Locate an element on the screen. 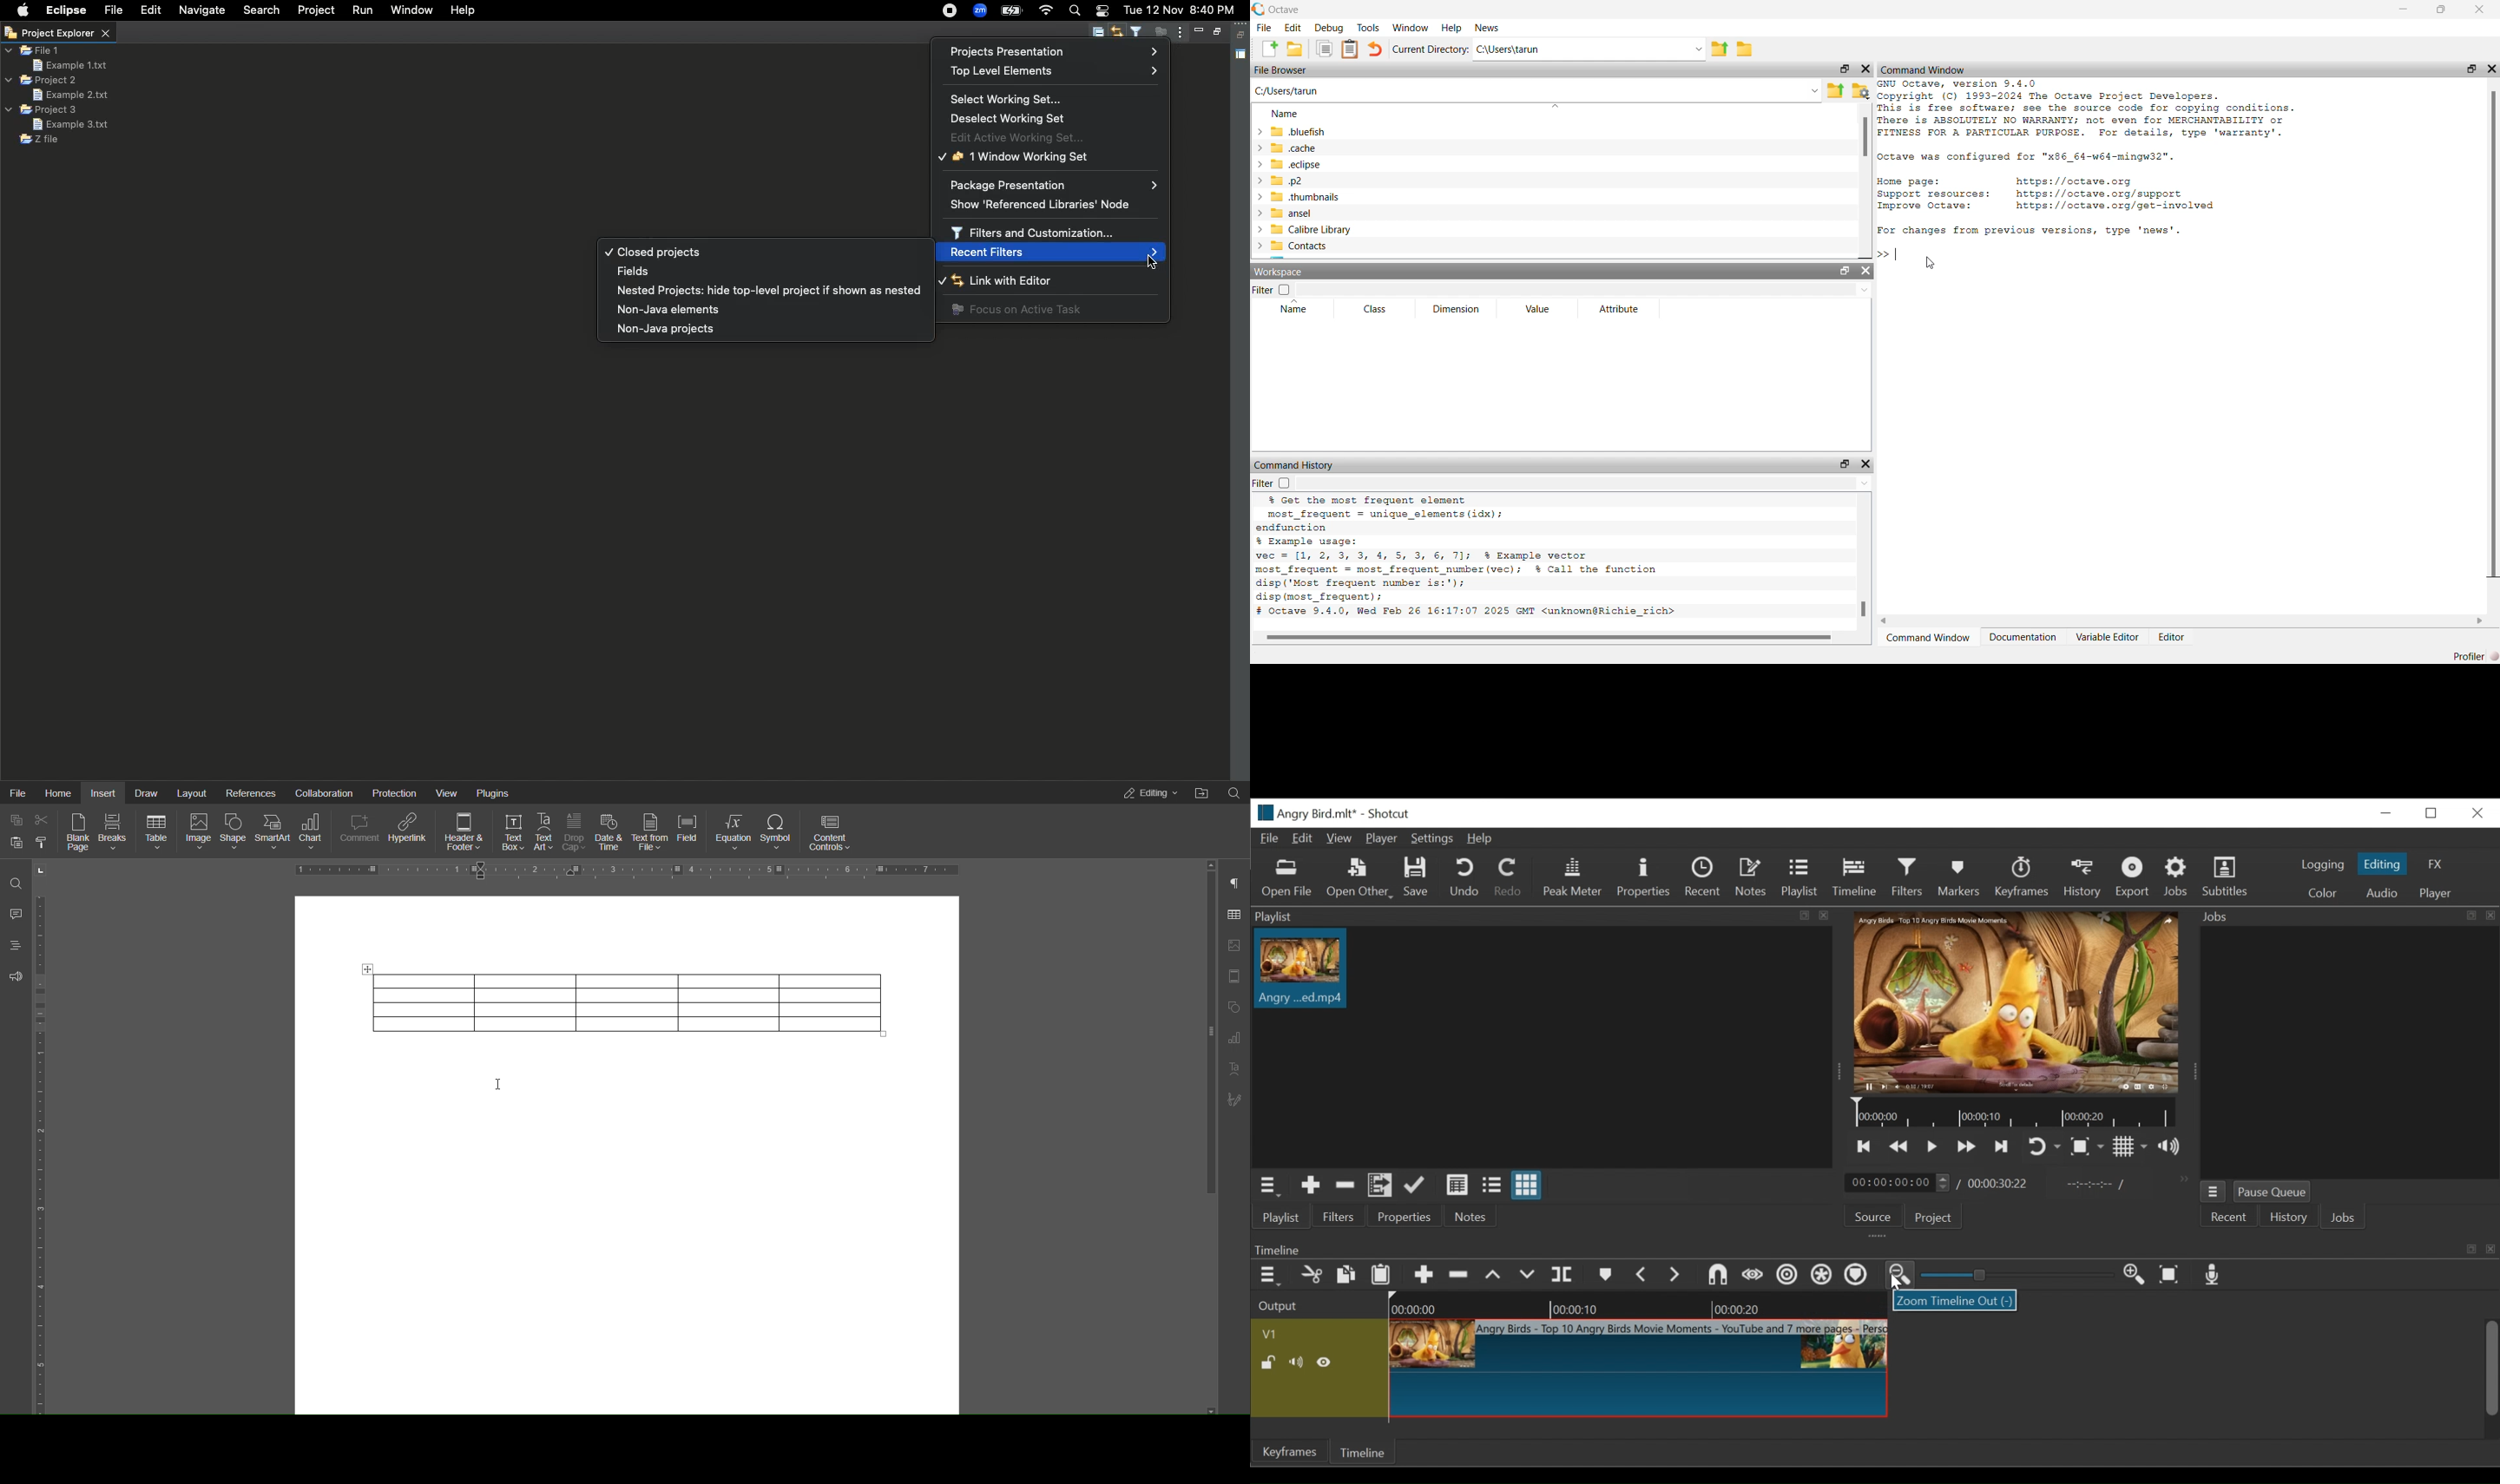 The height and width of the screenshot is (1484, 2520). Profiler is located at coordinates (2469, 656).